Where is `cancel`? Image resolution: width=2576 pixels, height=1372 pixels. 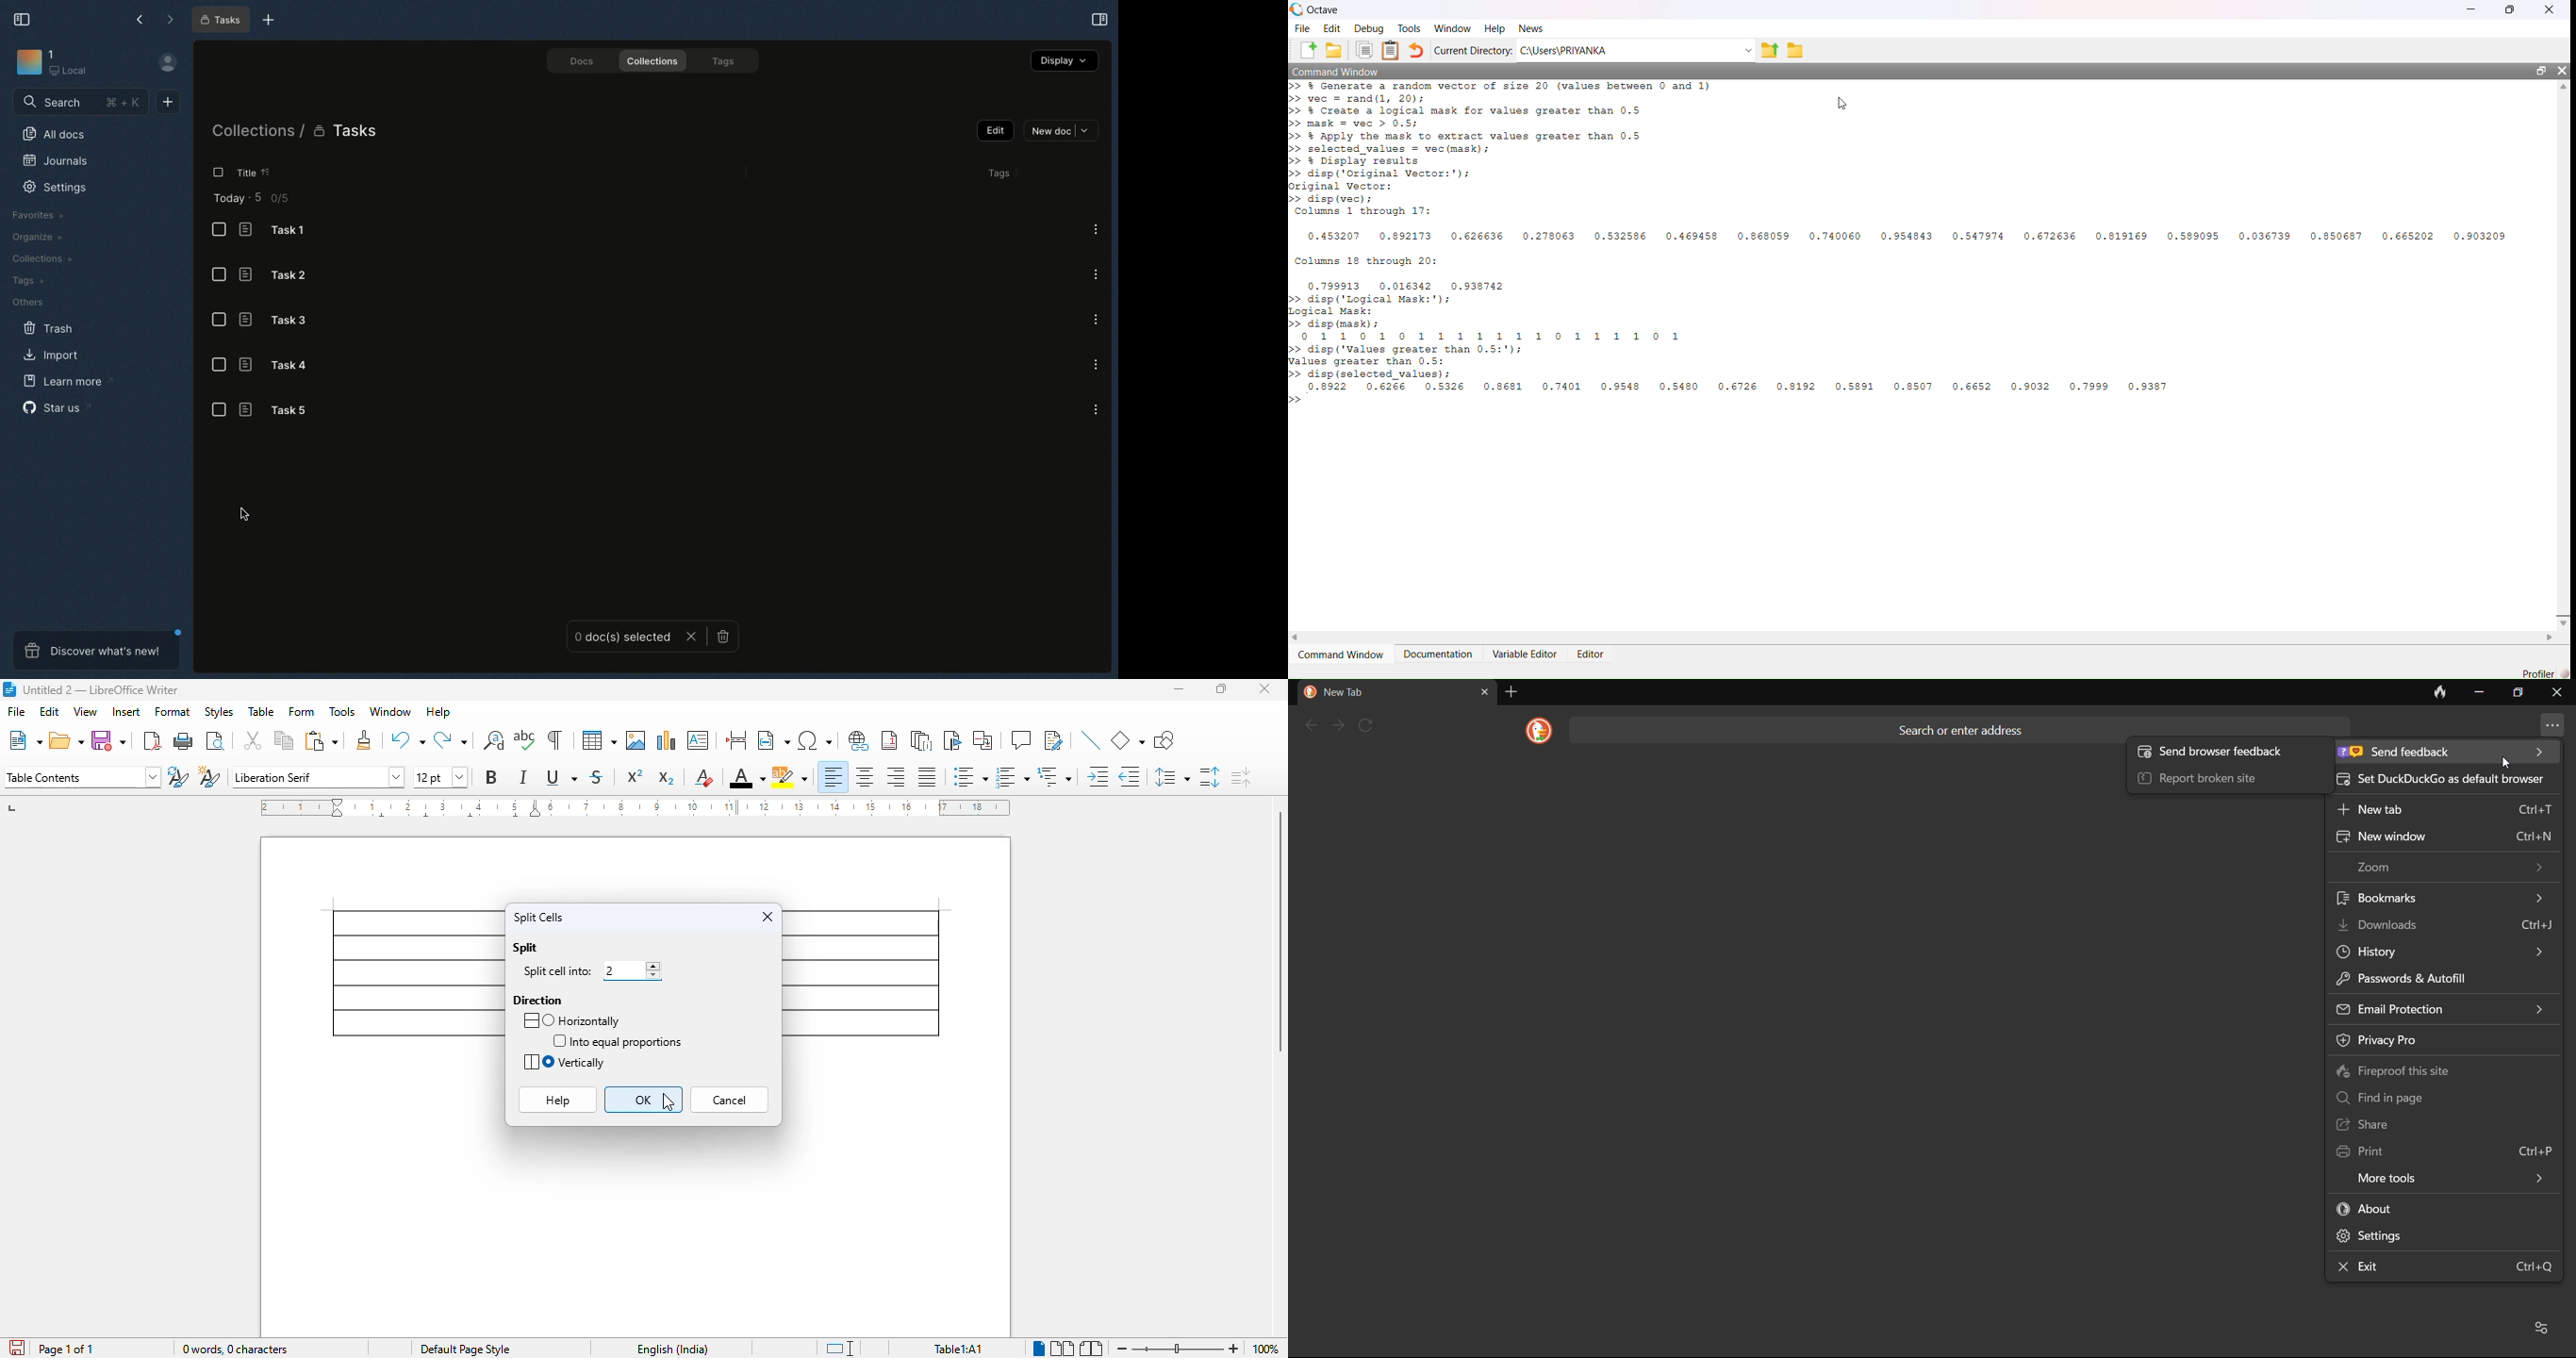
cancel is located at coordinates (730, 1101).